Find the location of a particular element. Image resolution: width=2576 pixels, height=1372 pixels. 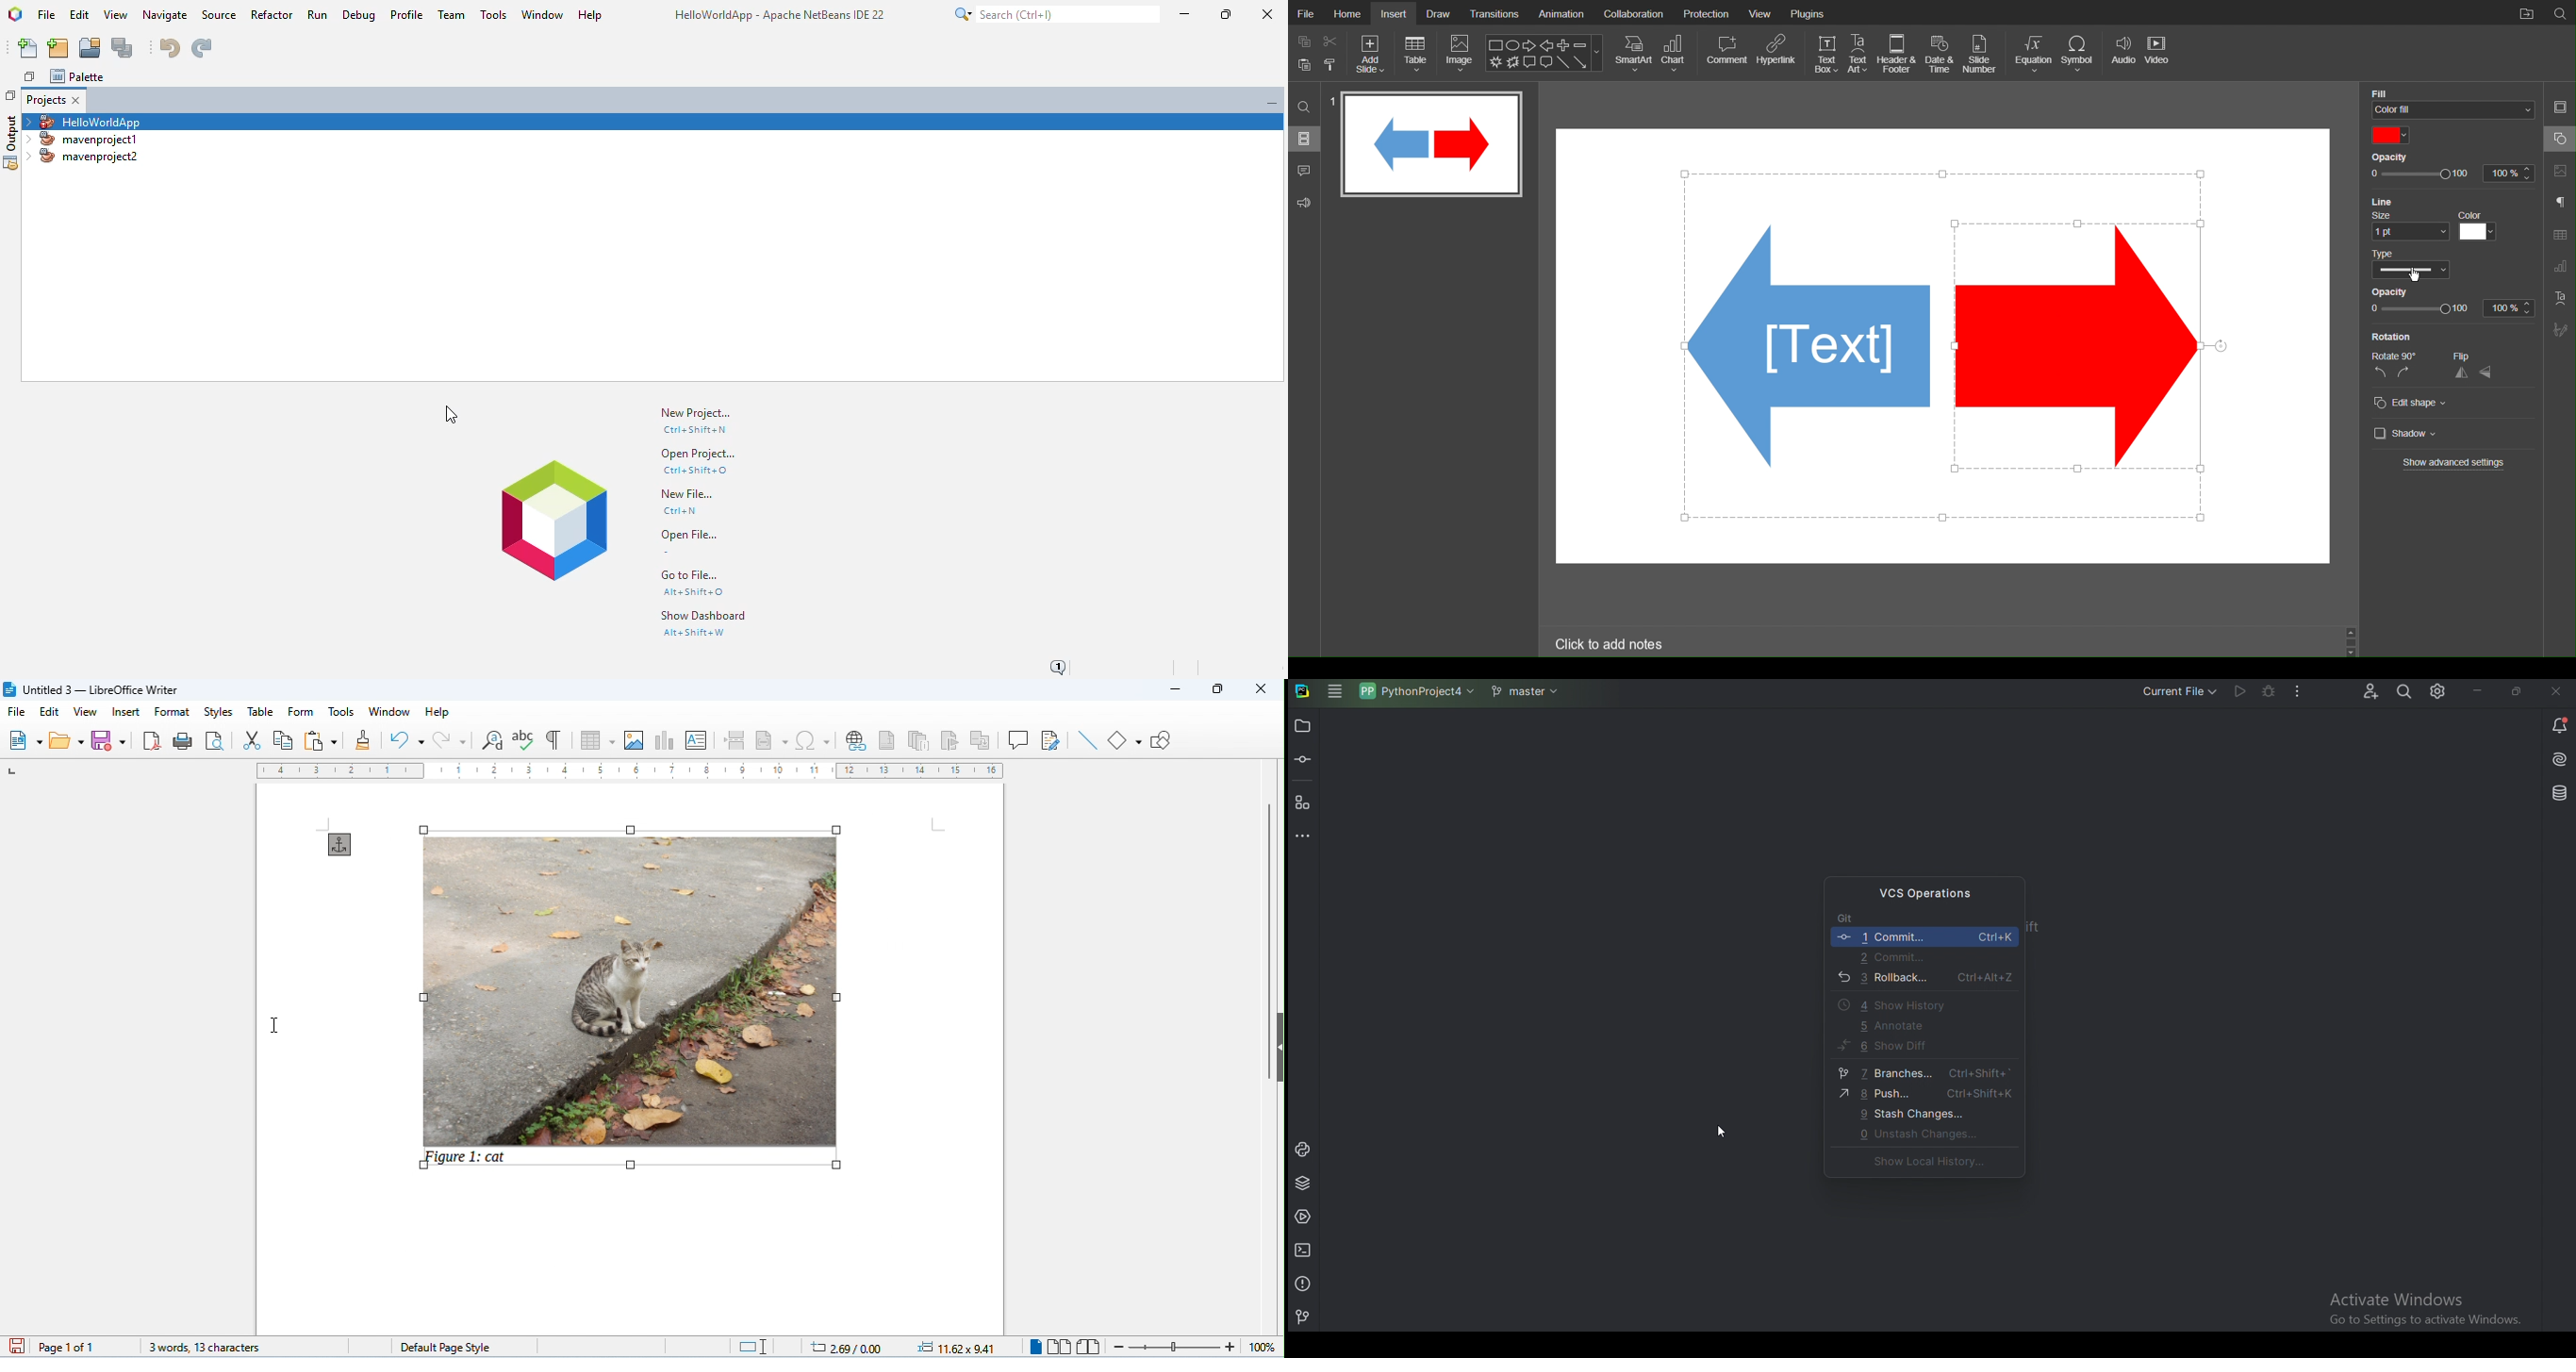

Current file is located at coordinates (2171, 692).